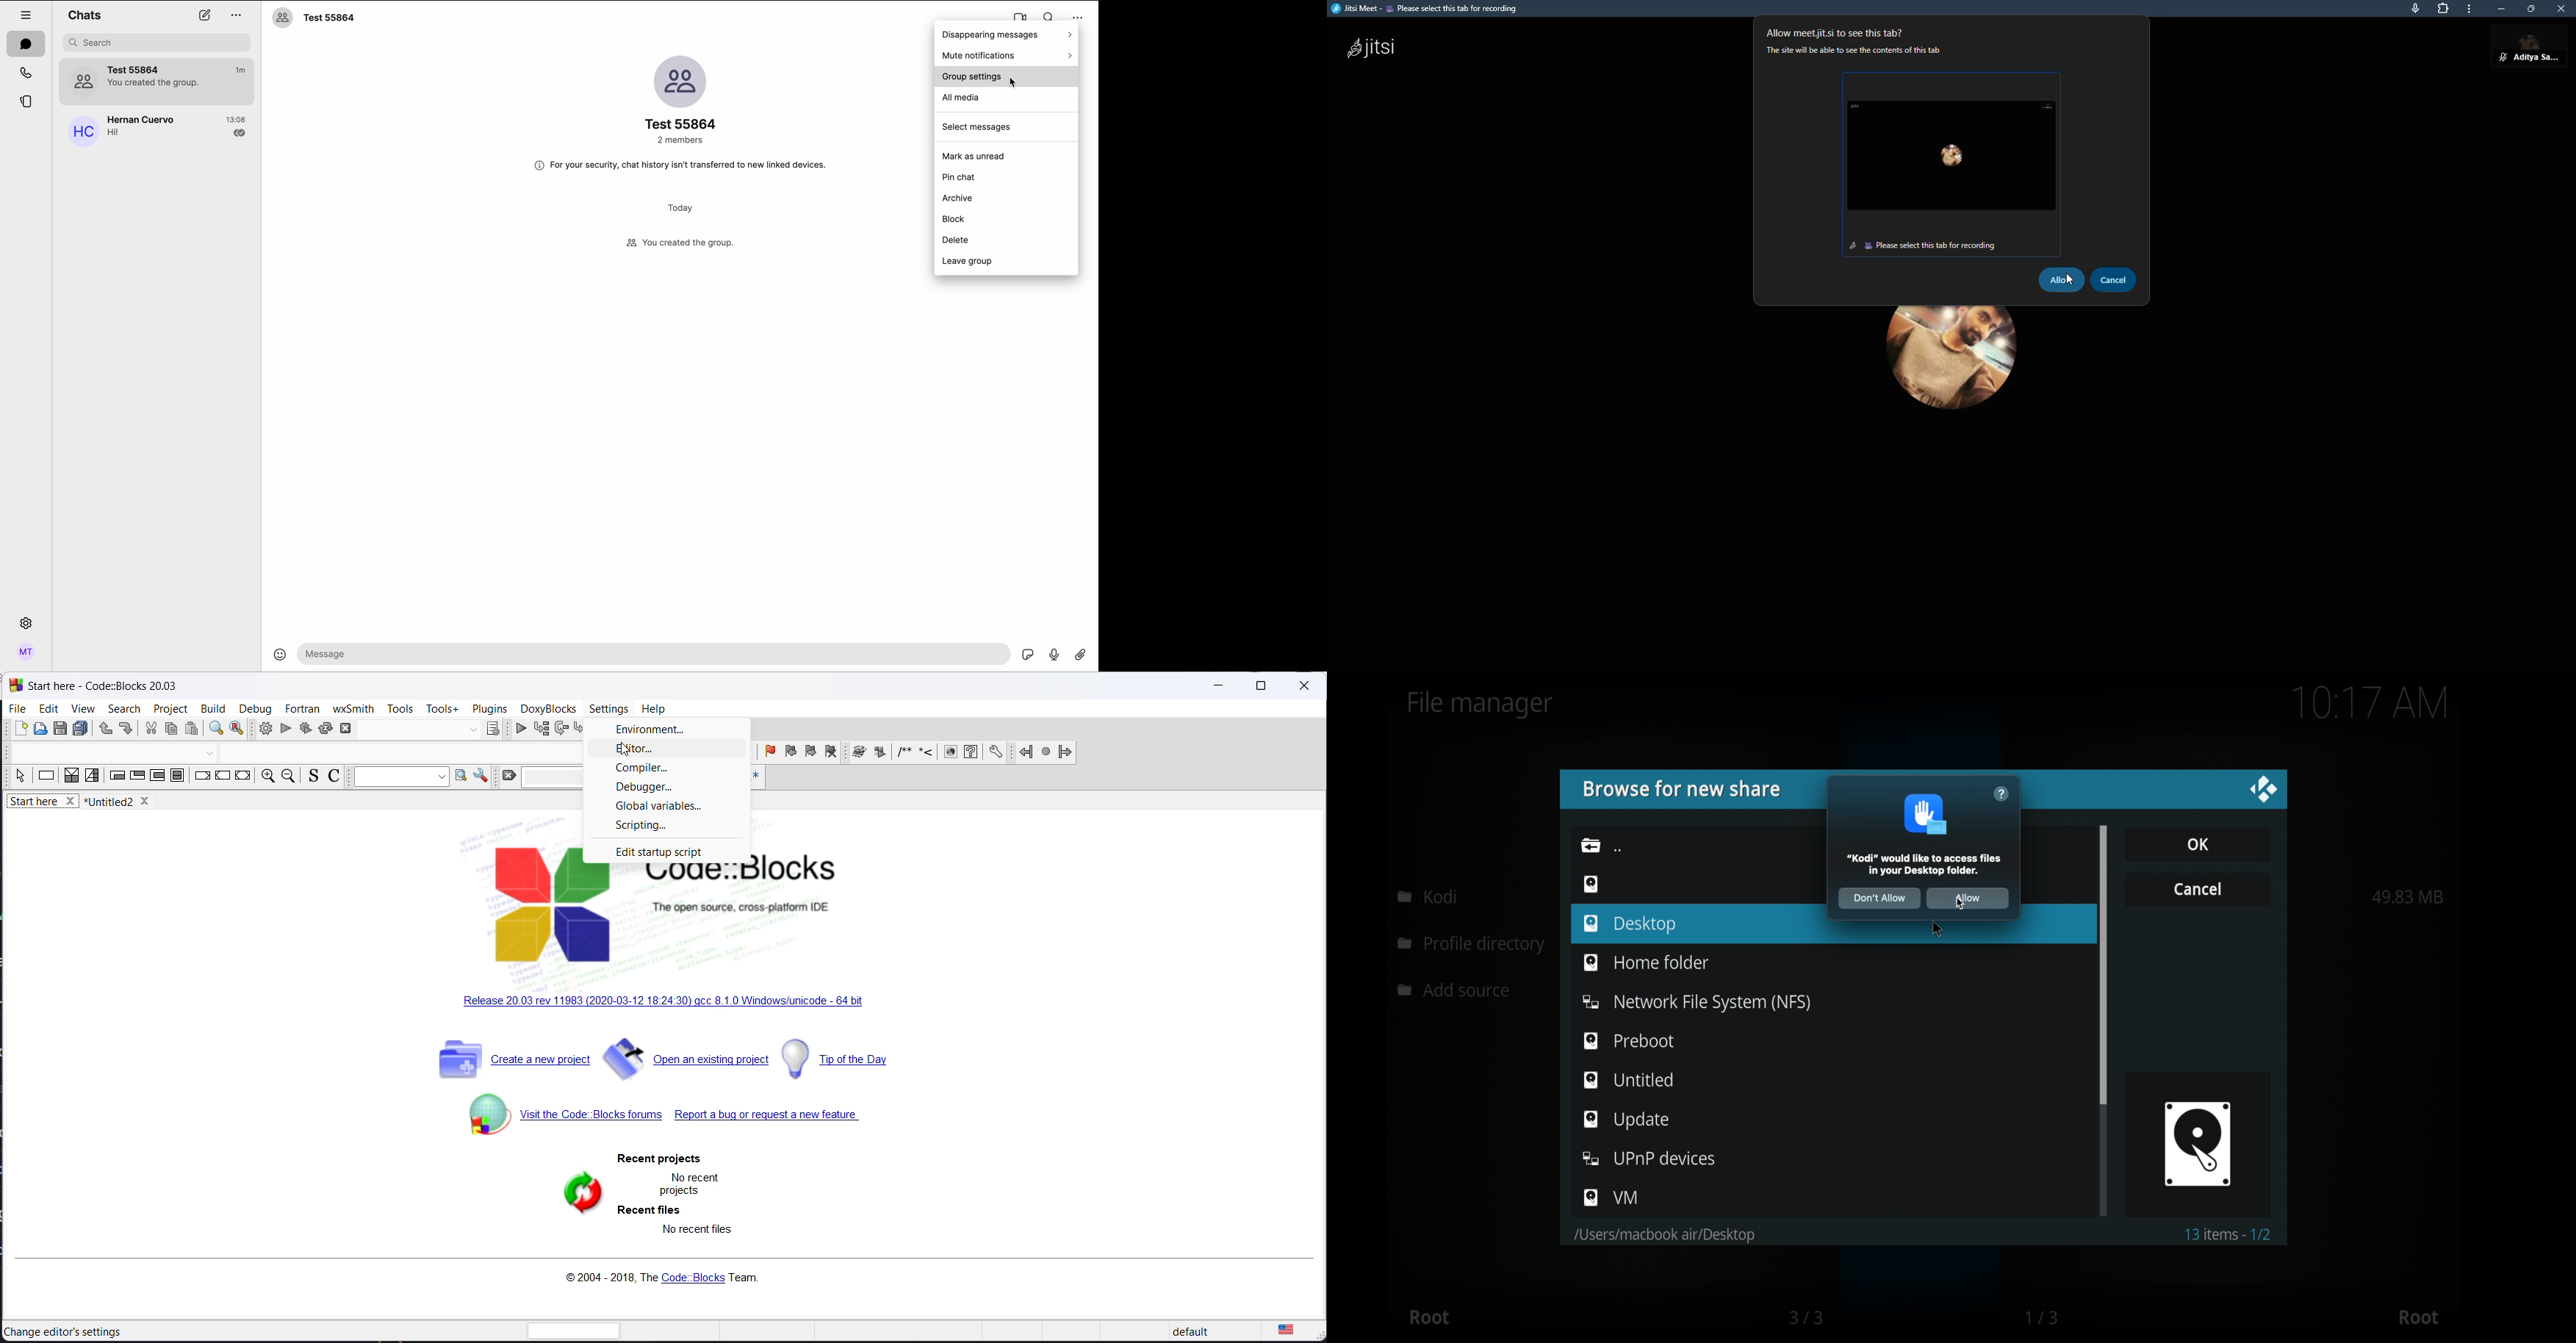 The image size is (2576, 1344). I want to click on selec messages, so click(976, 128).